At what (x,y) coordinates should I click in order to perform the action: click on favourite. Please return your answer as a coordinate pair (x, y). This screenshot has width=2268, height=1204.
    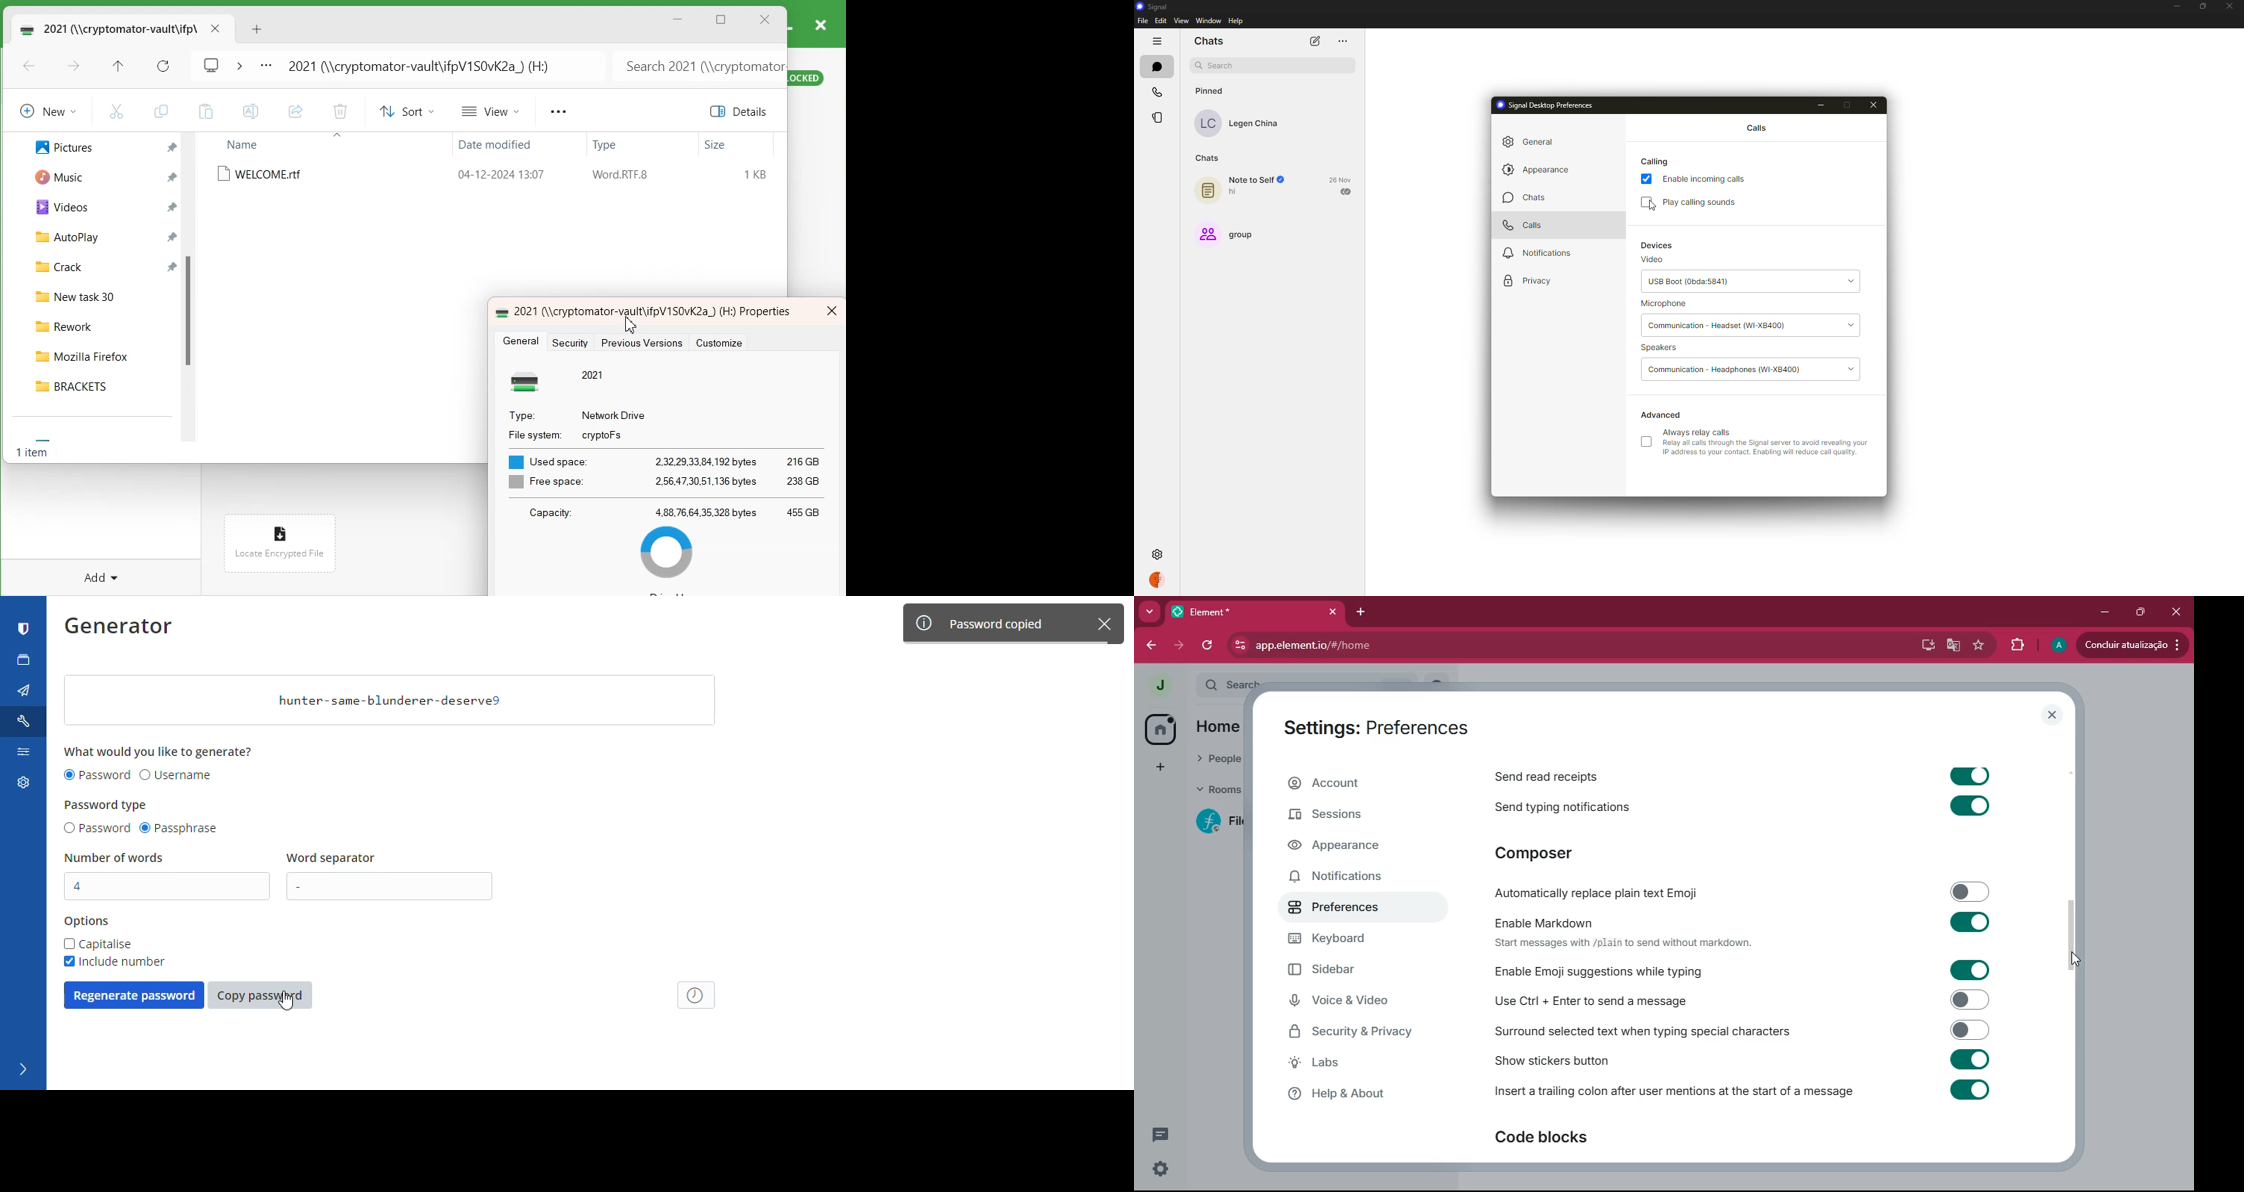
    Looking at the image, I should click on (1977, 646).